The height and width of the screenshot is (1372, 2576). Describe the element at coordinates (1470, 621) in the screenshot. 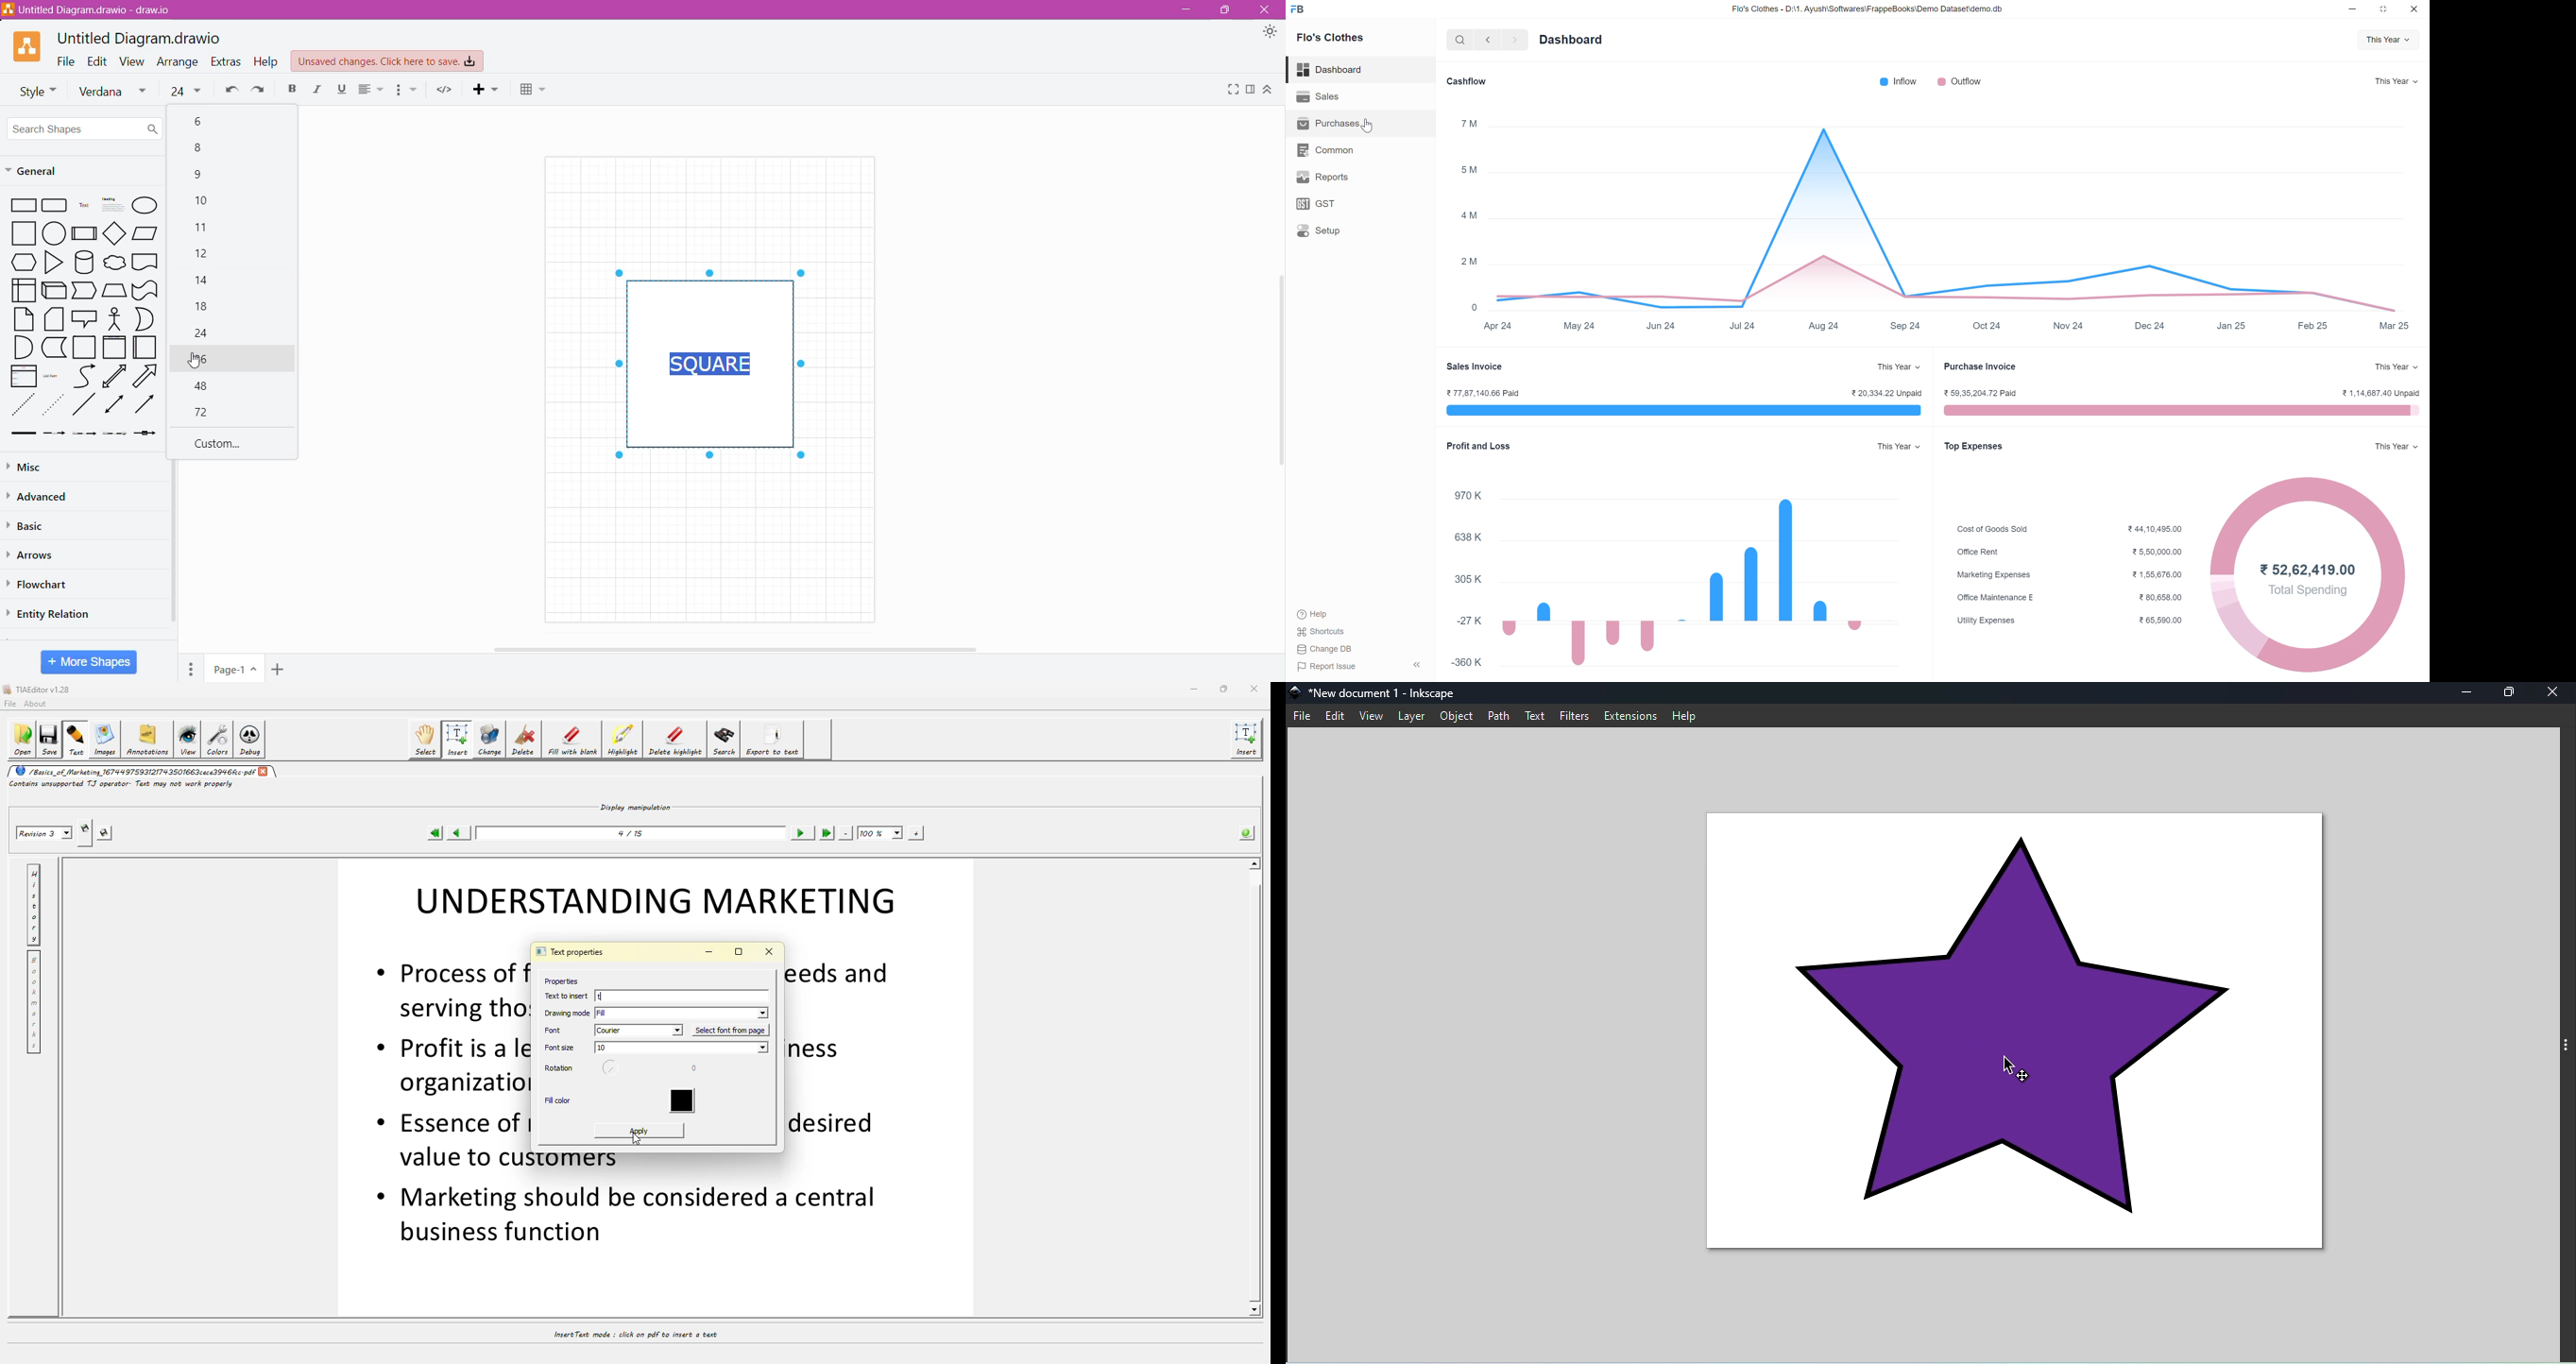

I see `-27 K` at that location.